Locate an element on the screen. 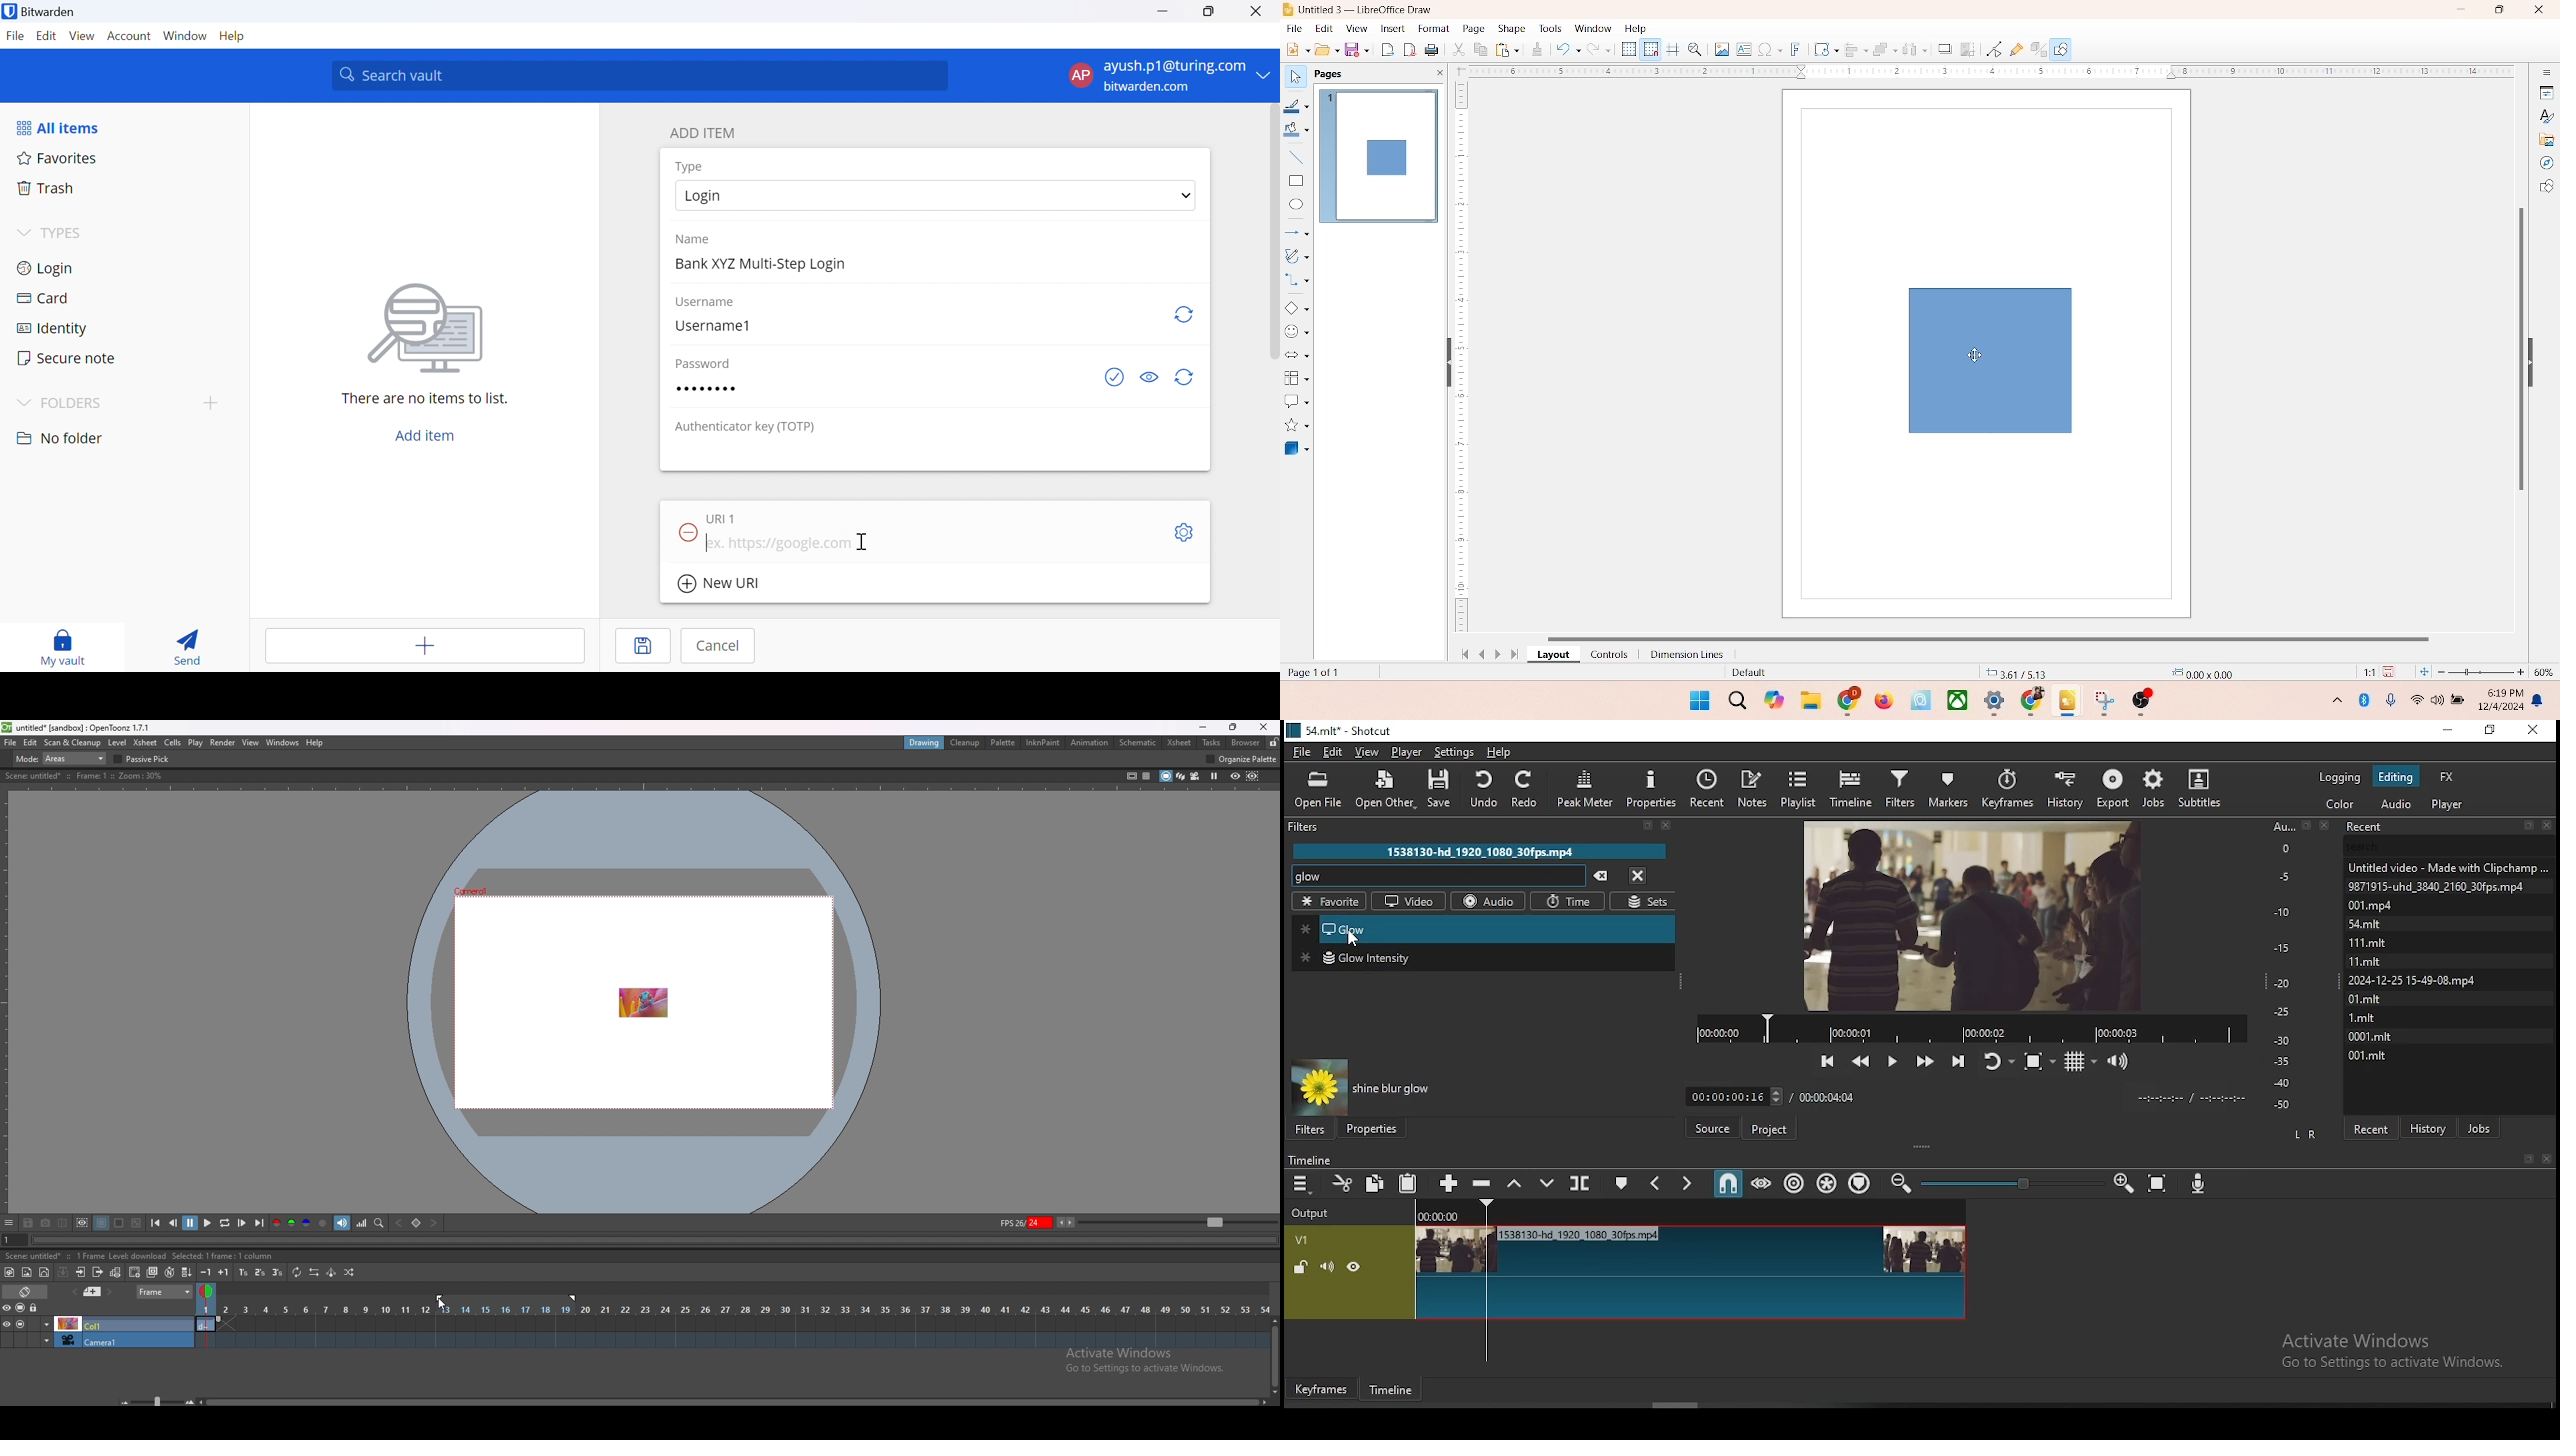  source is located at coordinates (1715, 1129).